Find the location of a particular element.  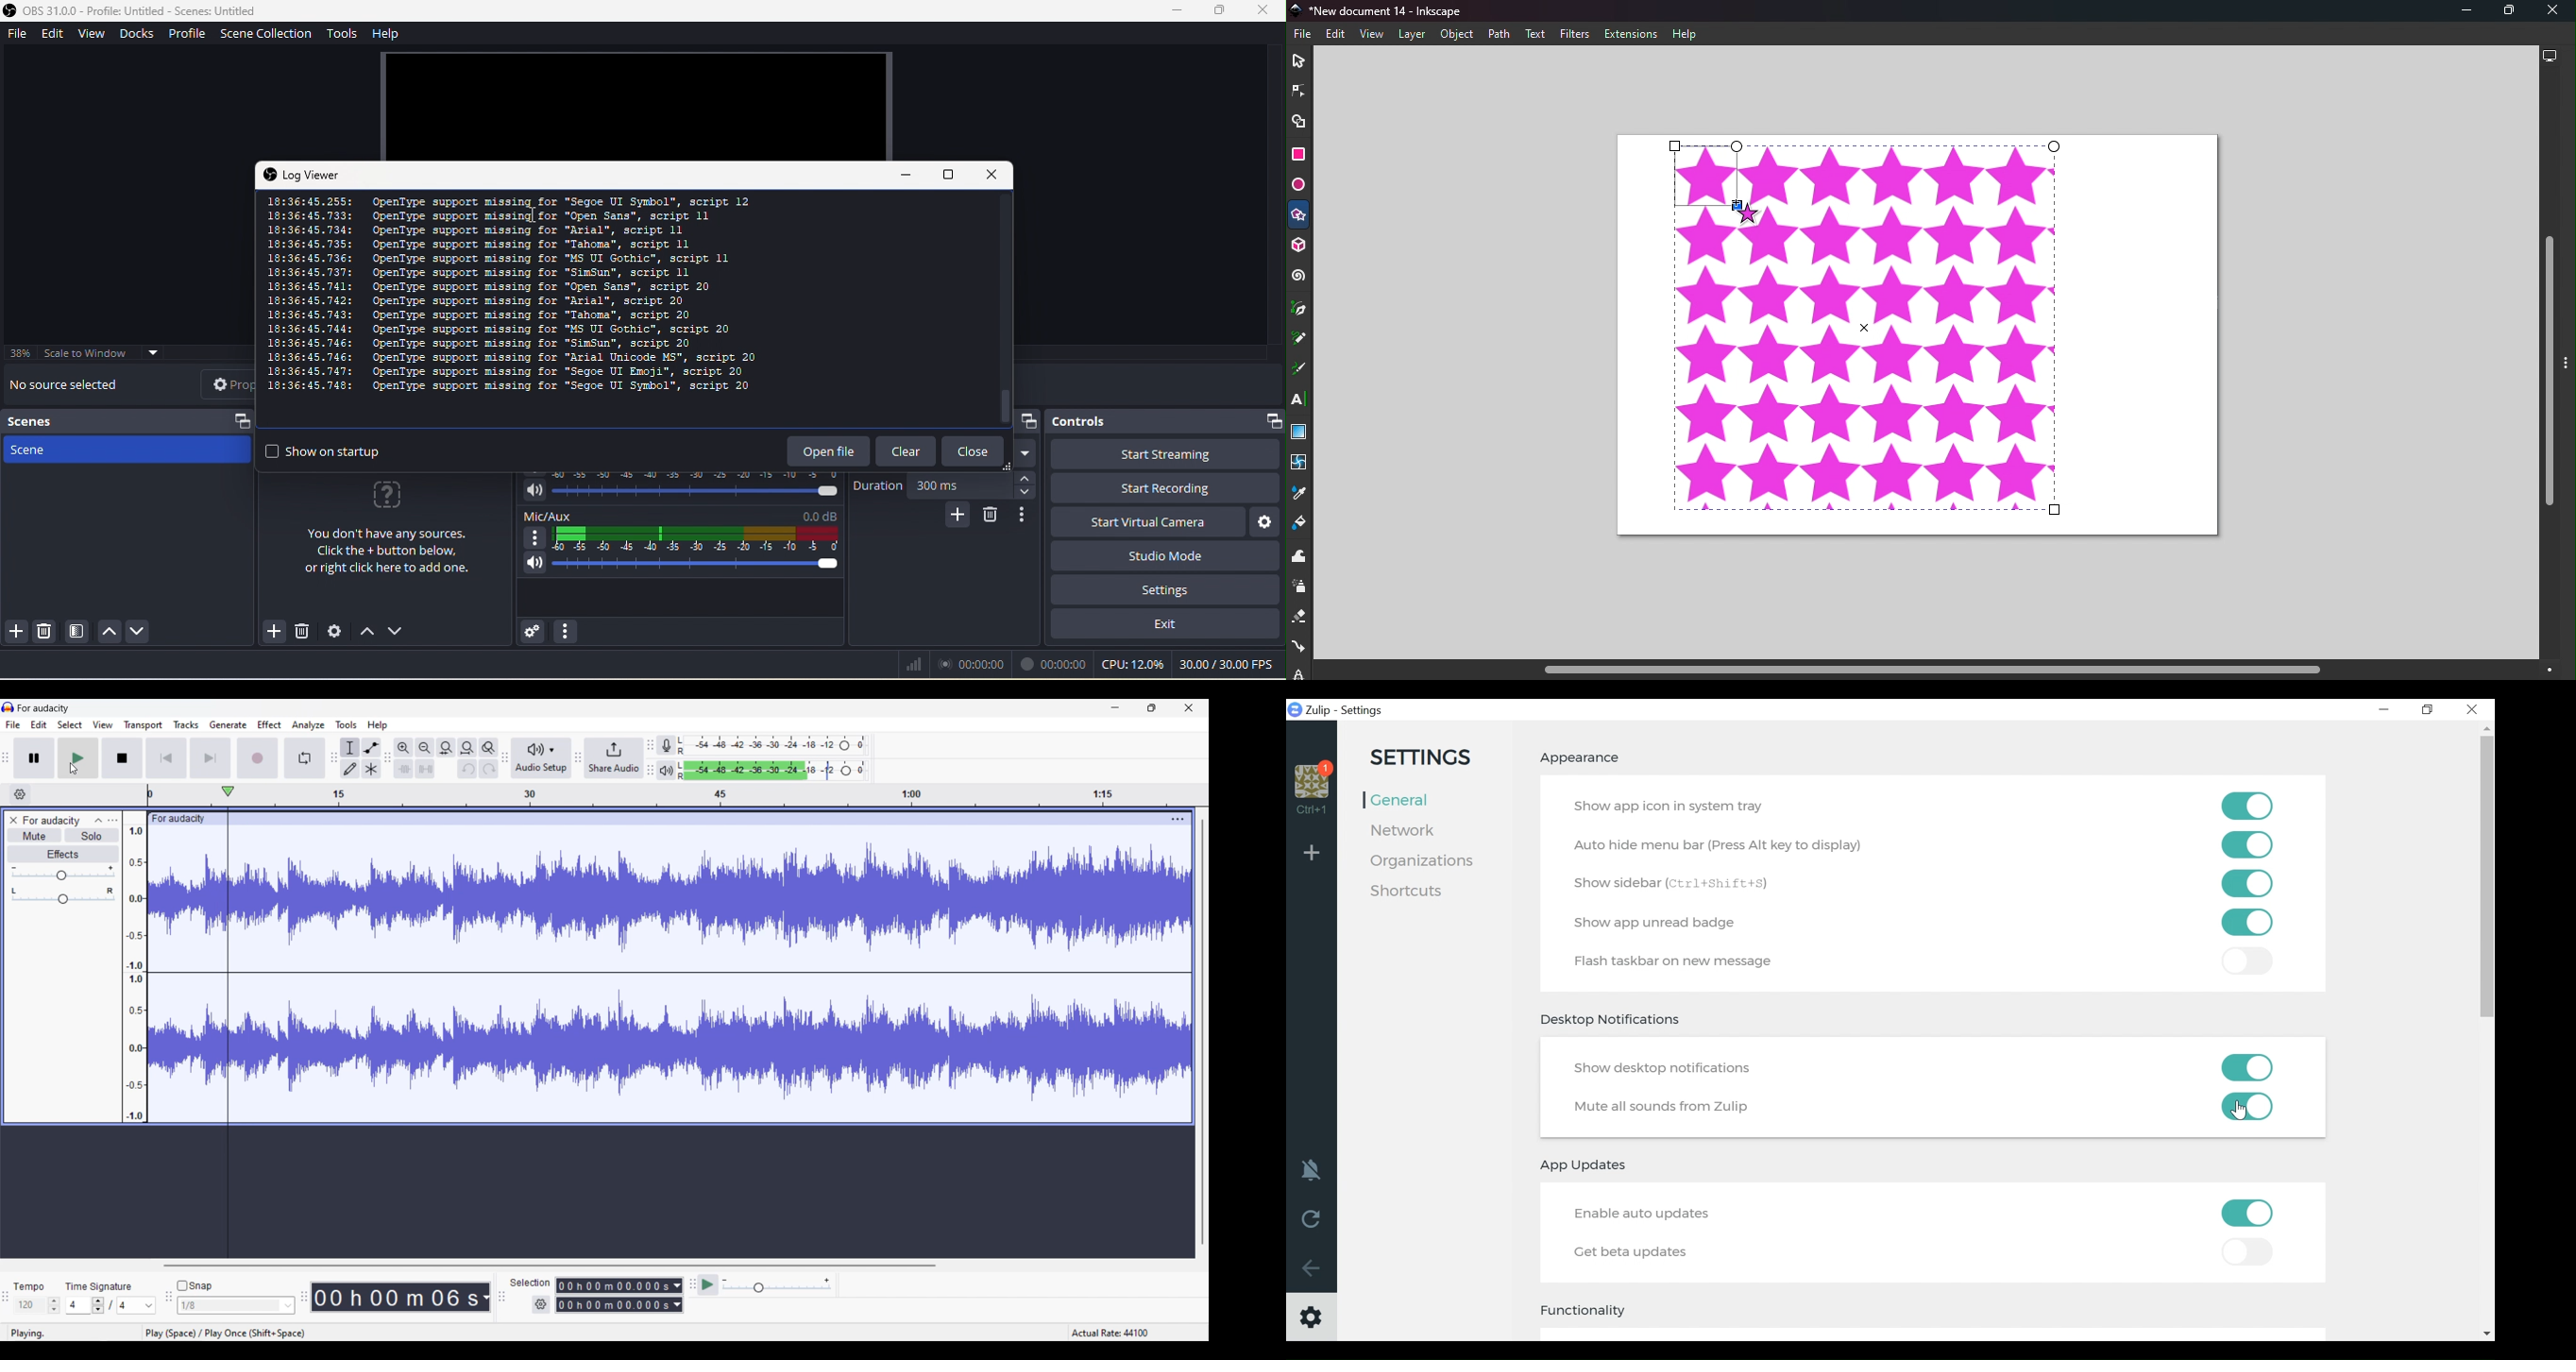

Project name is located at coordinates (52, 821).